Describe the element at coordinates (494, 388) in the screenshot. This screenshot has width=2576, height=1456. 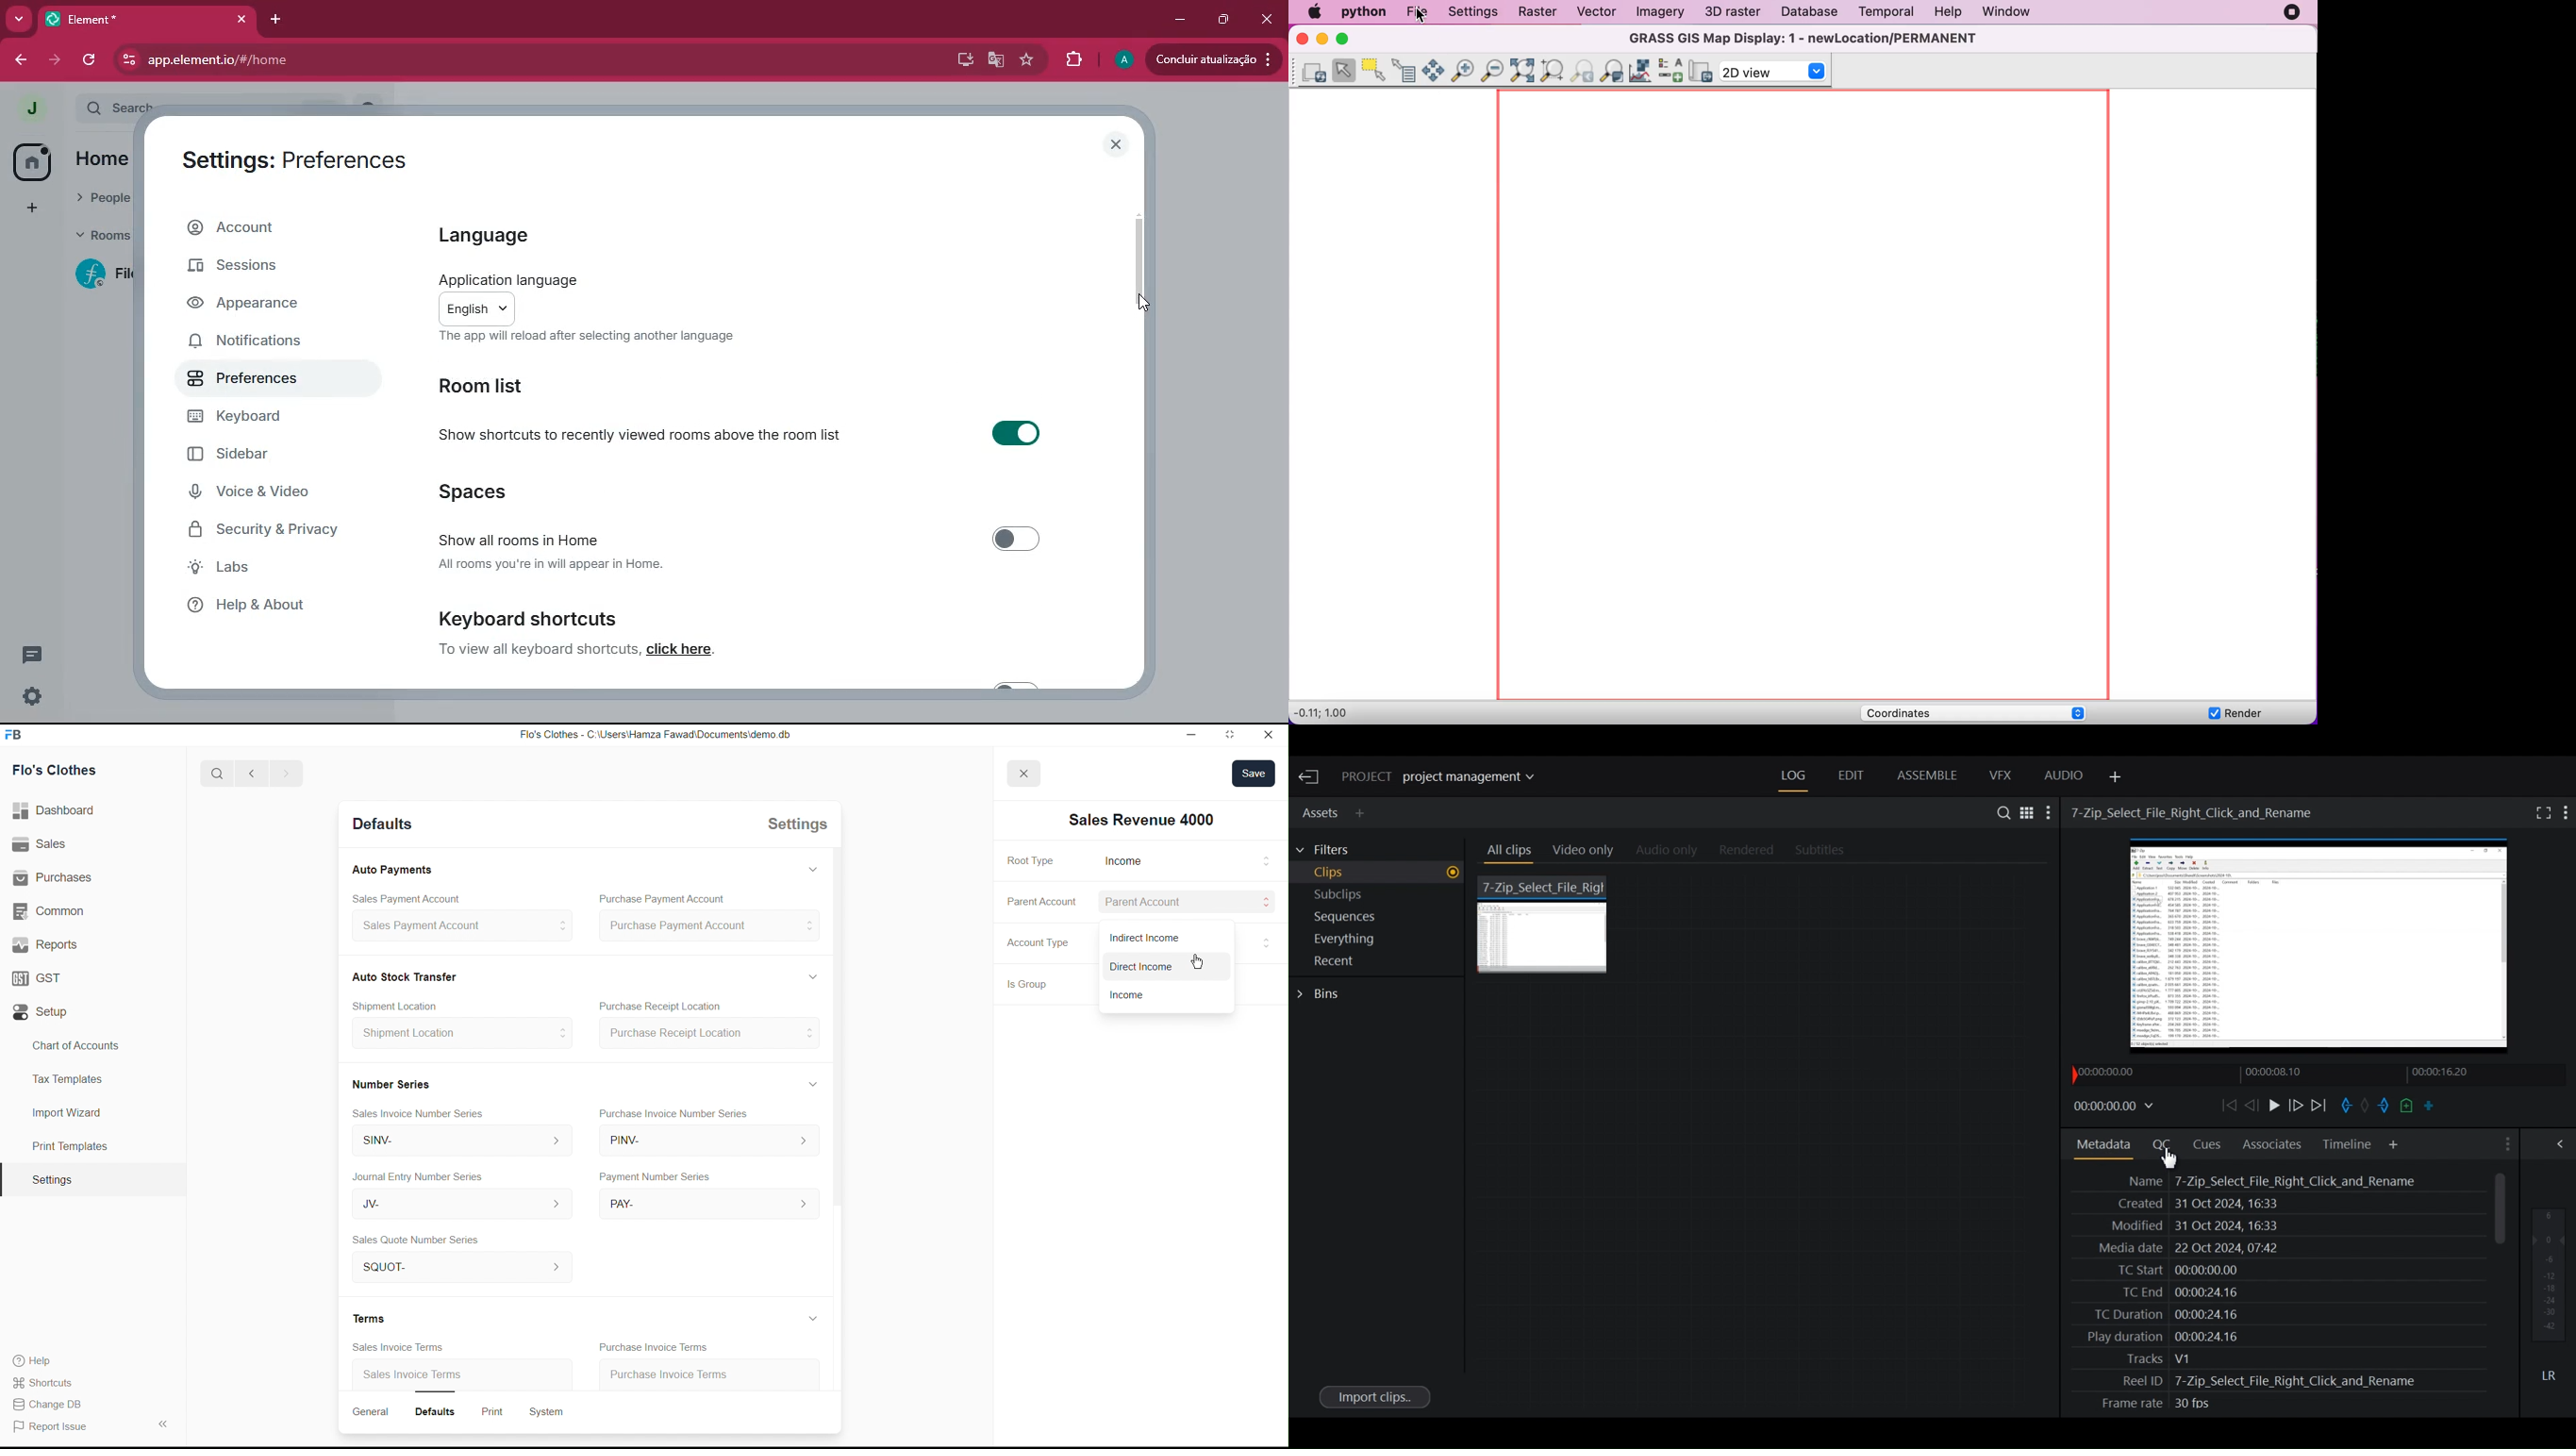
I see `room list` at that location.